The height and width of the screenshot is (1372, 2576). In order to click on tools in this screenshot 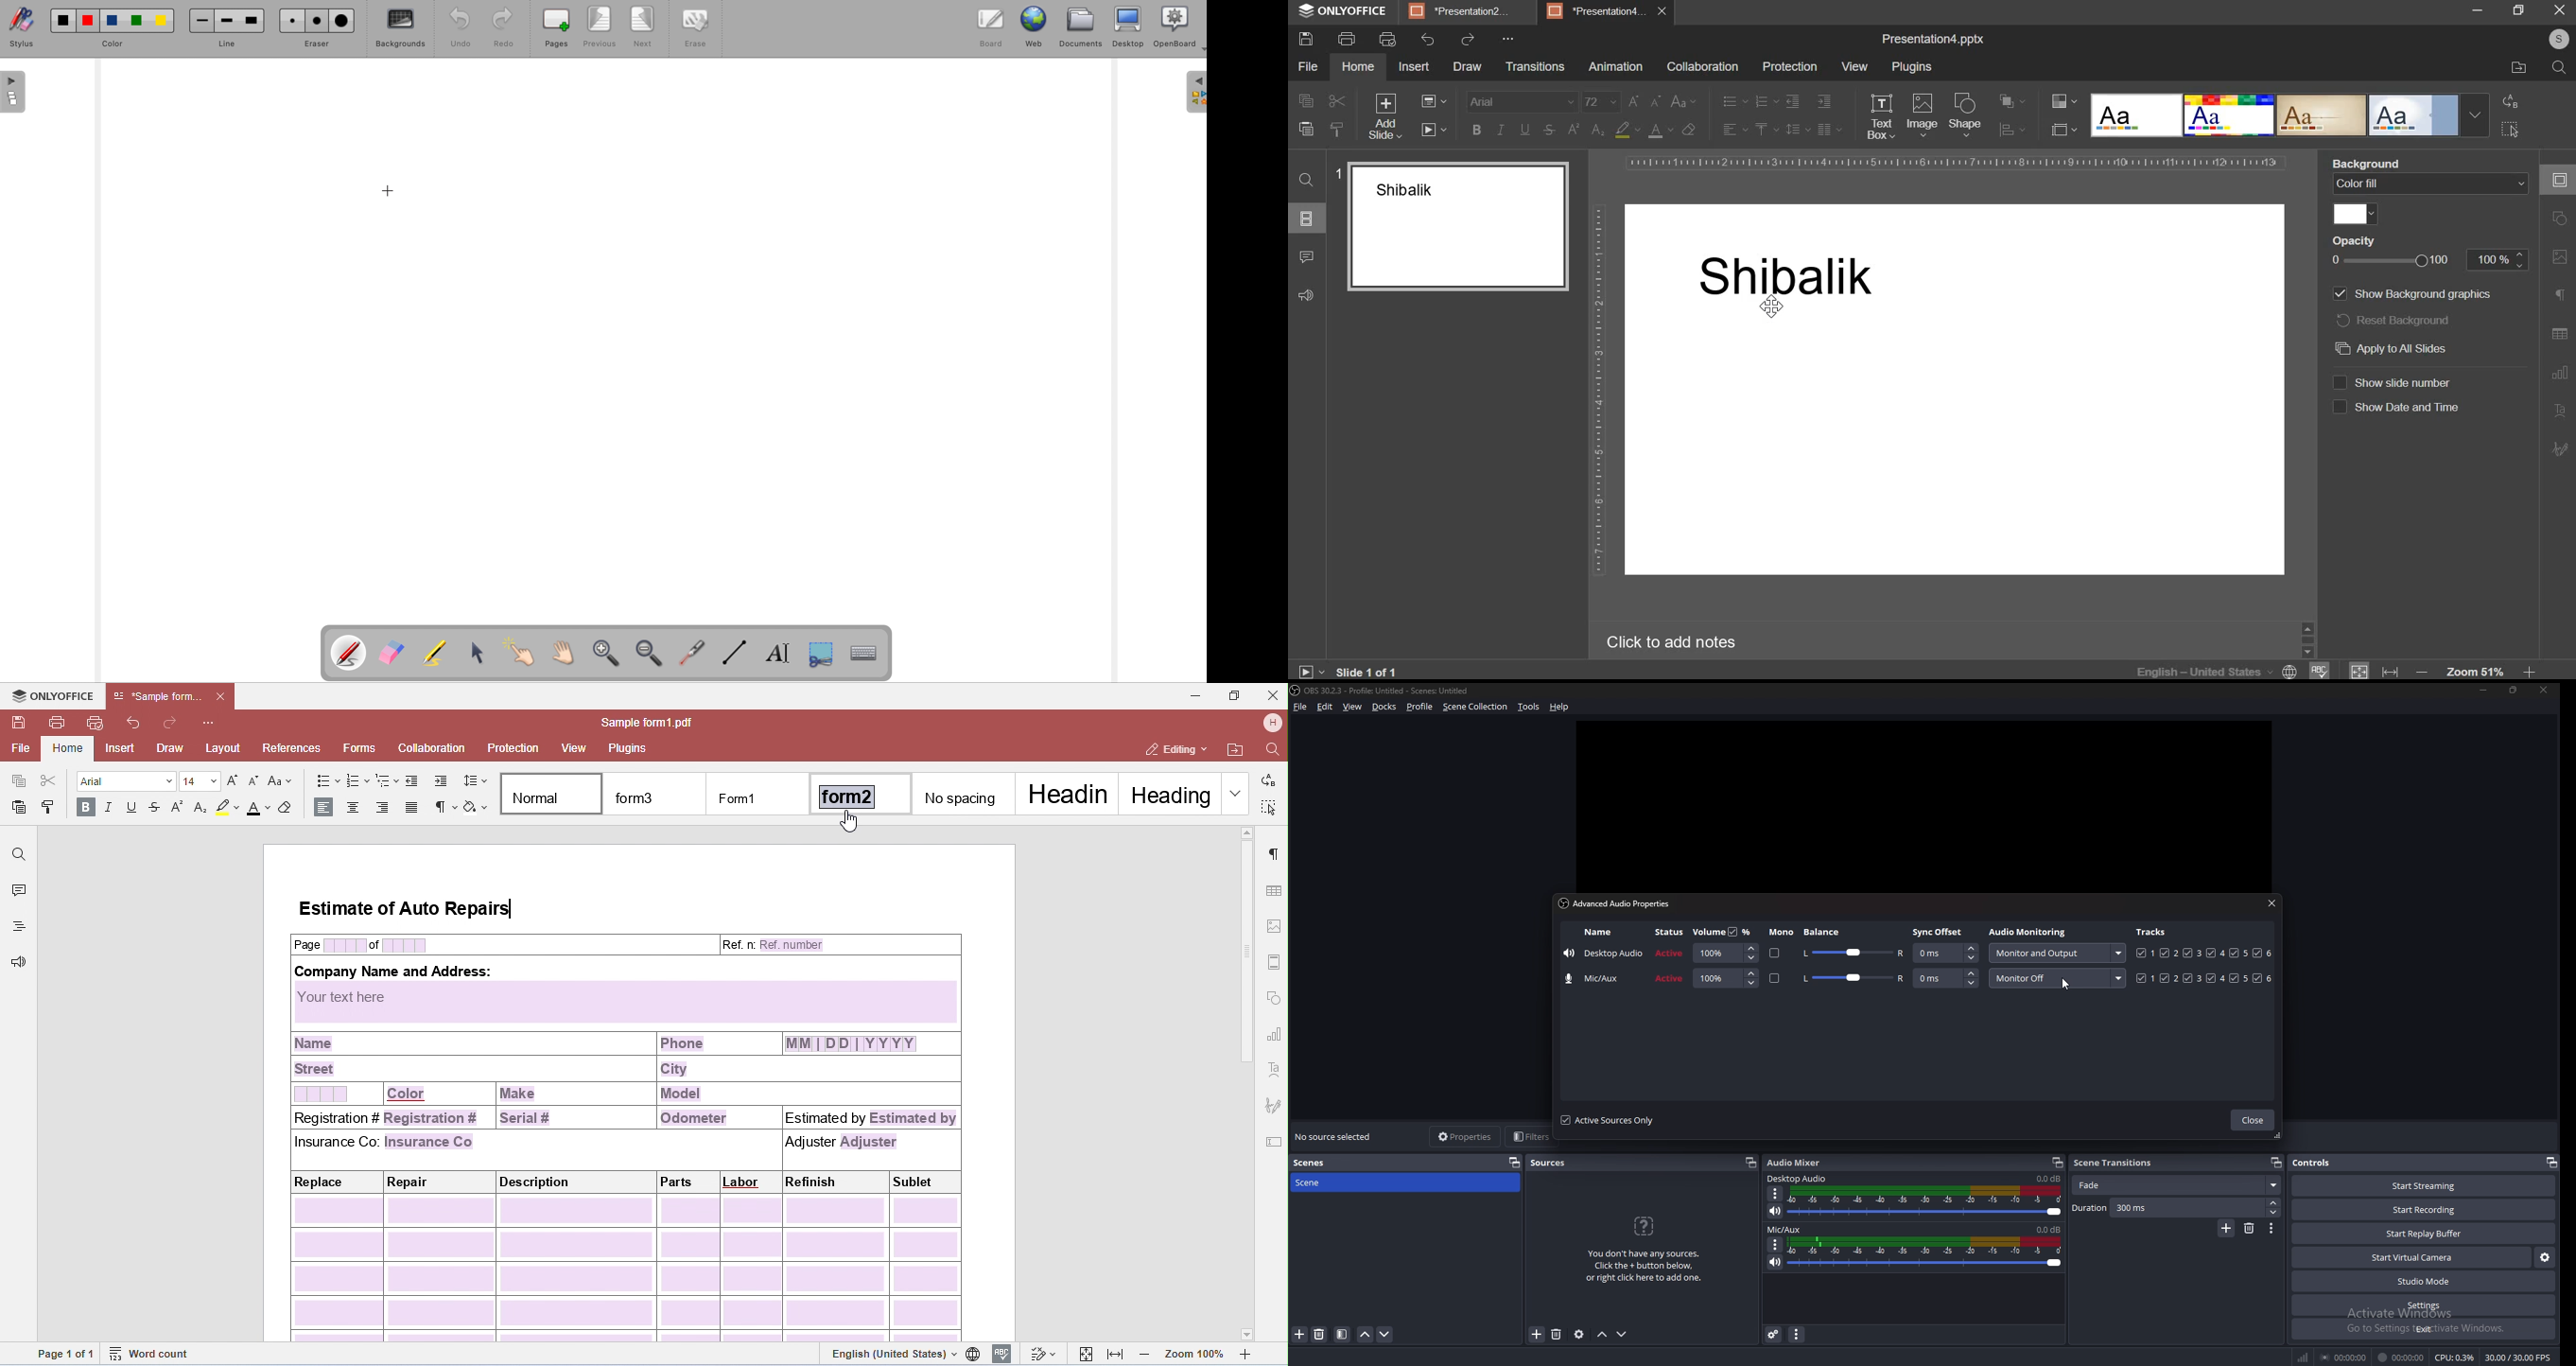, I will do `click(1530, 707)`.